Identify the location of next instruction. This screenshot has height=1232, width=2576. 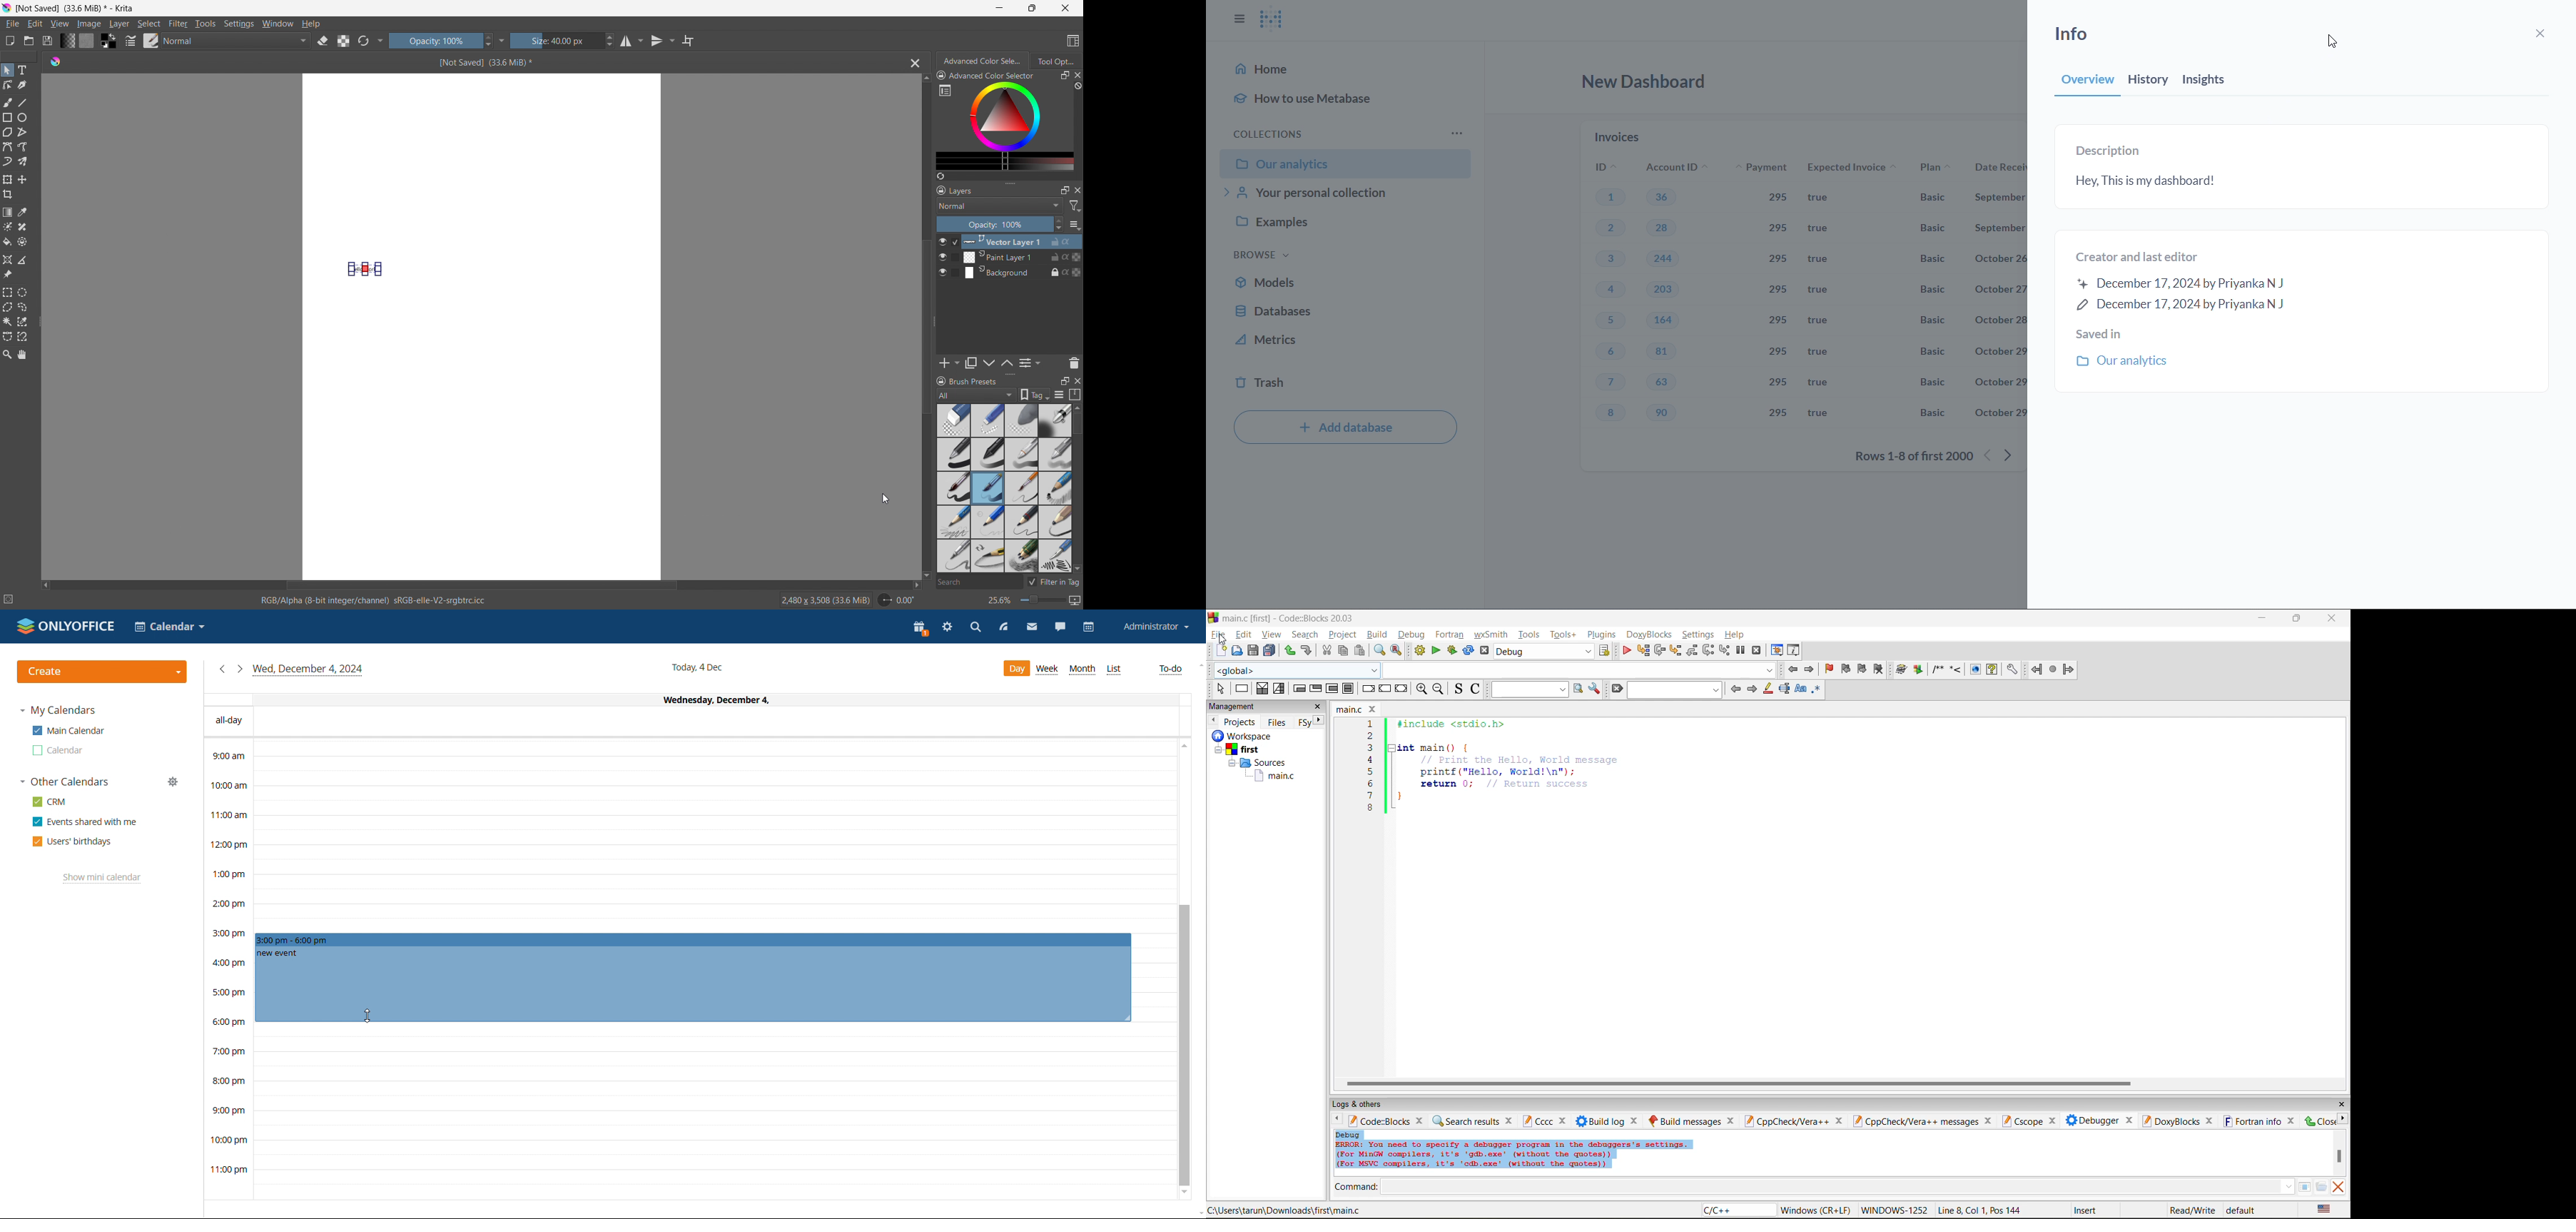
(1708, 650).